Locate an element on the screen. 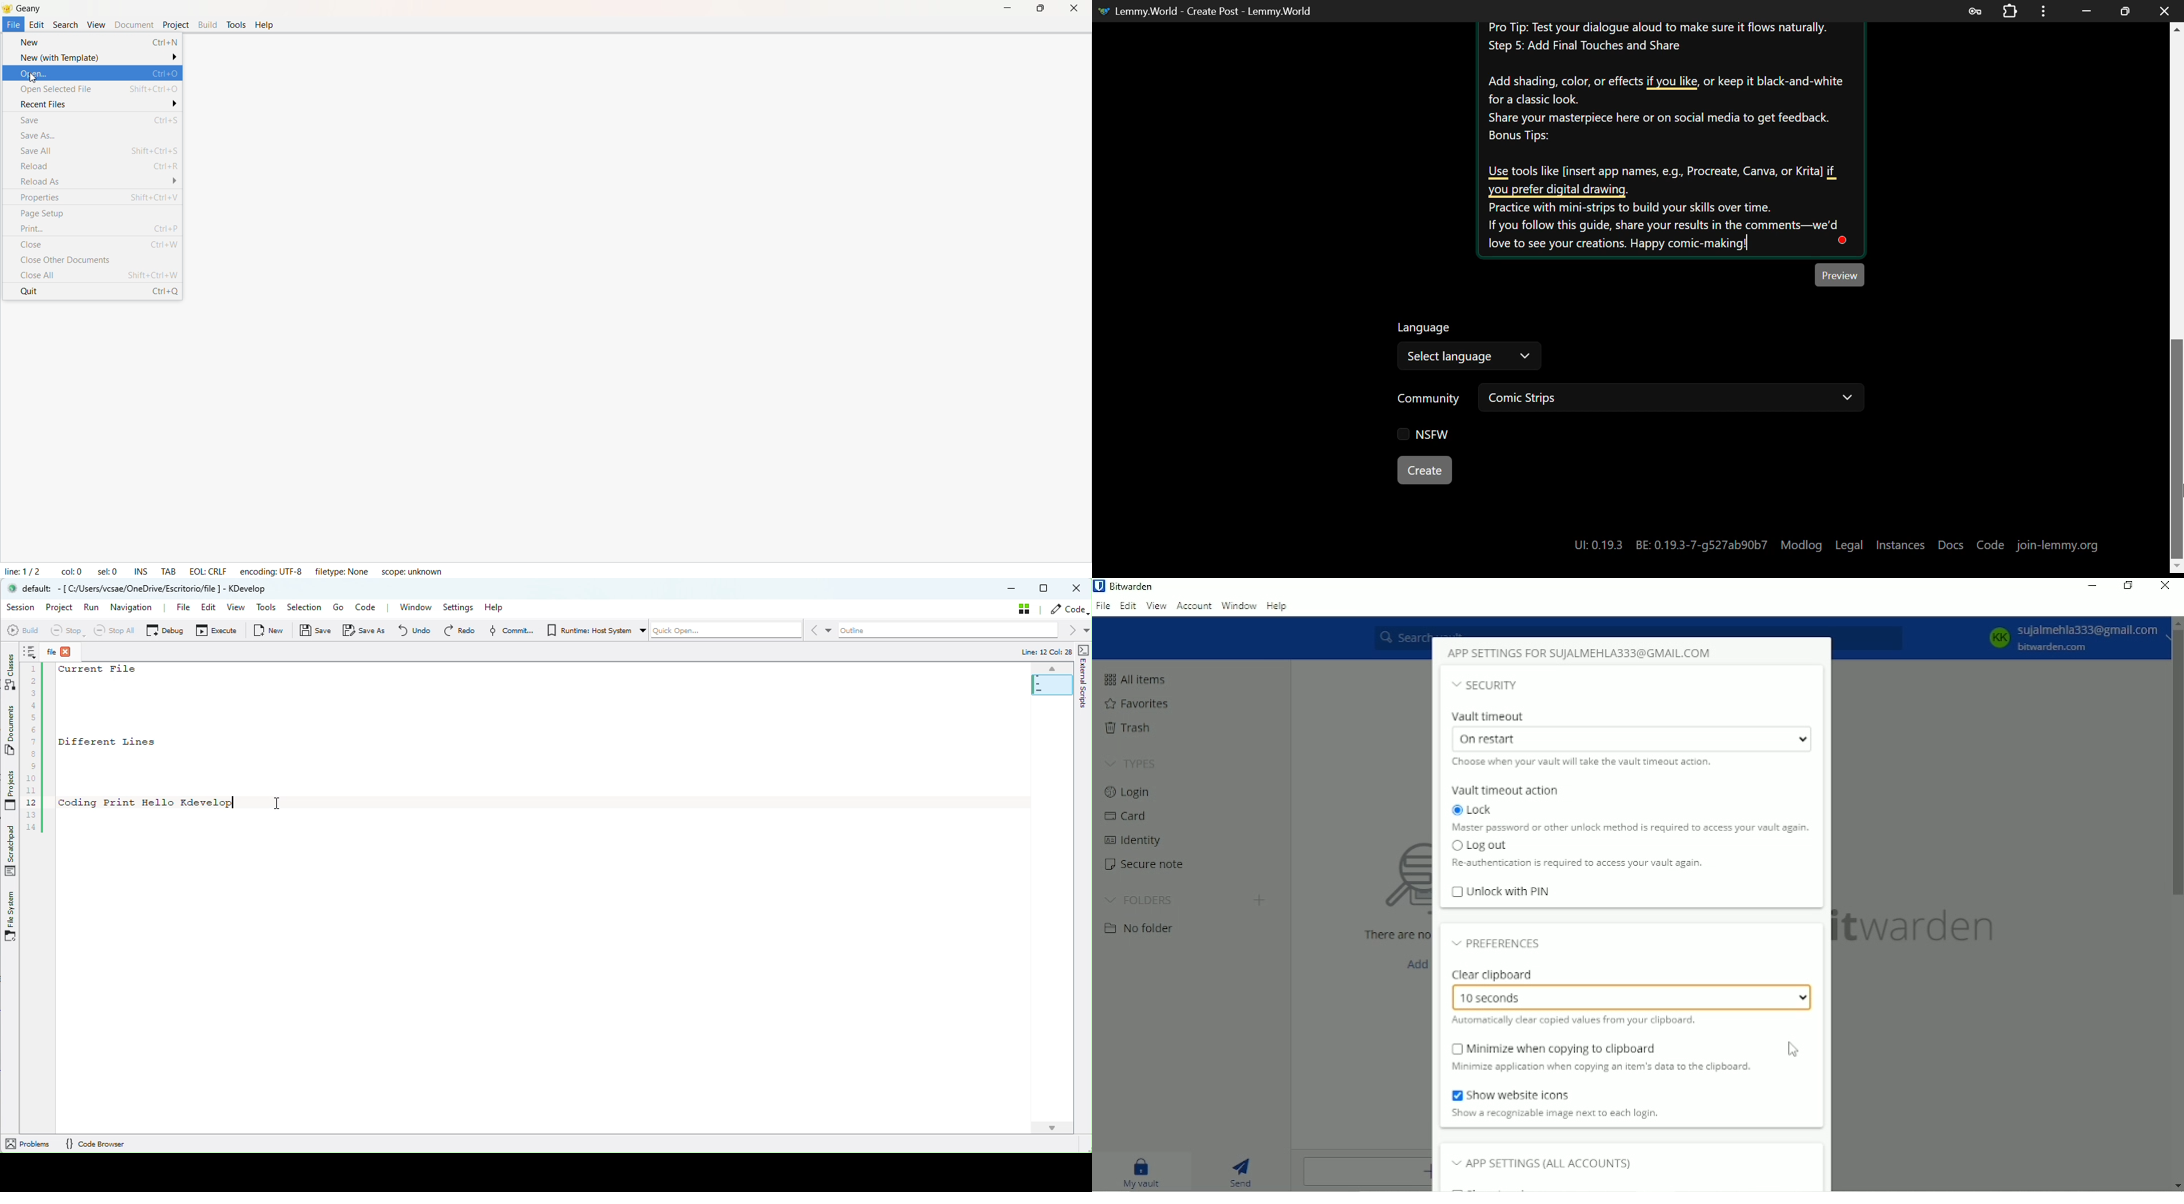  Account is located at coordinates (2072, 639).